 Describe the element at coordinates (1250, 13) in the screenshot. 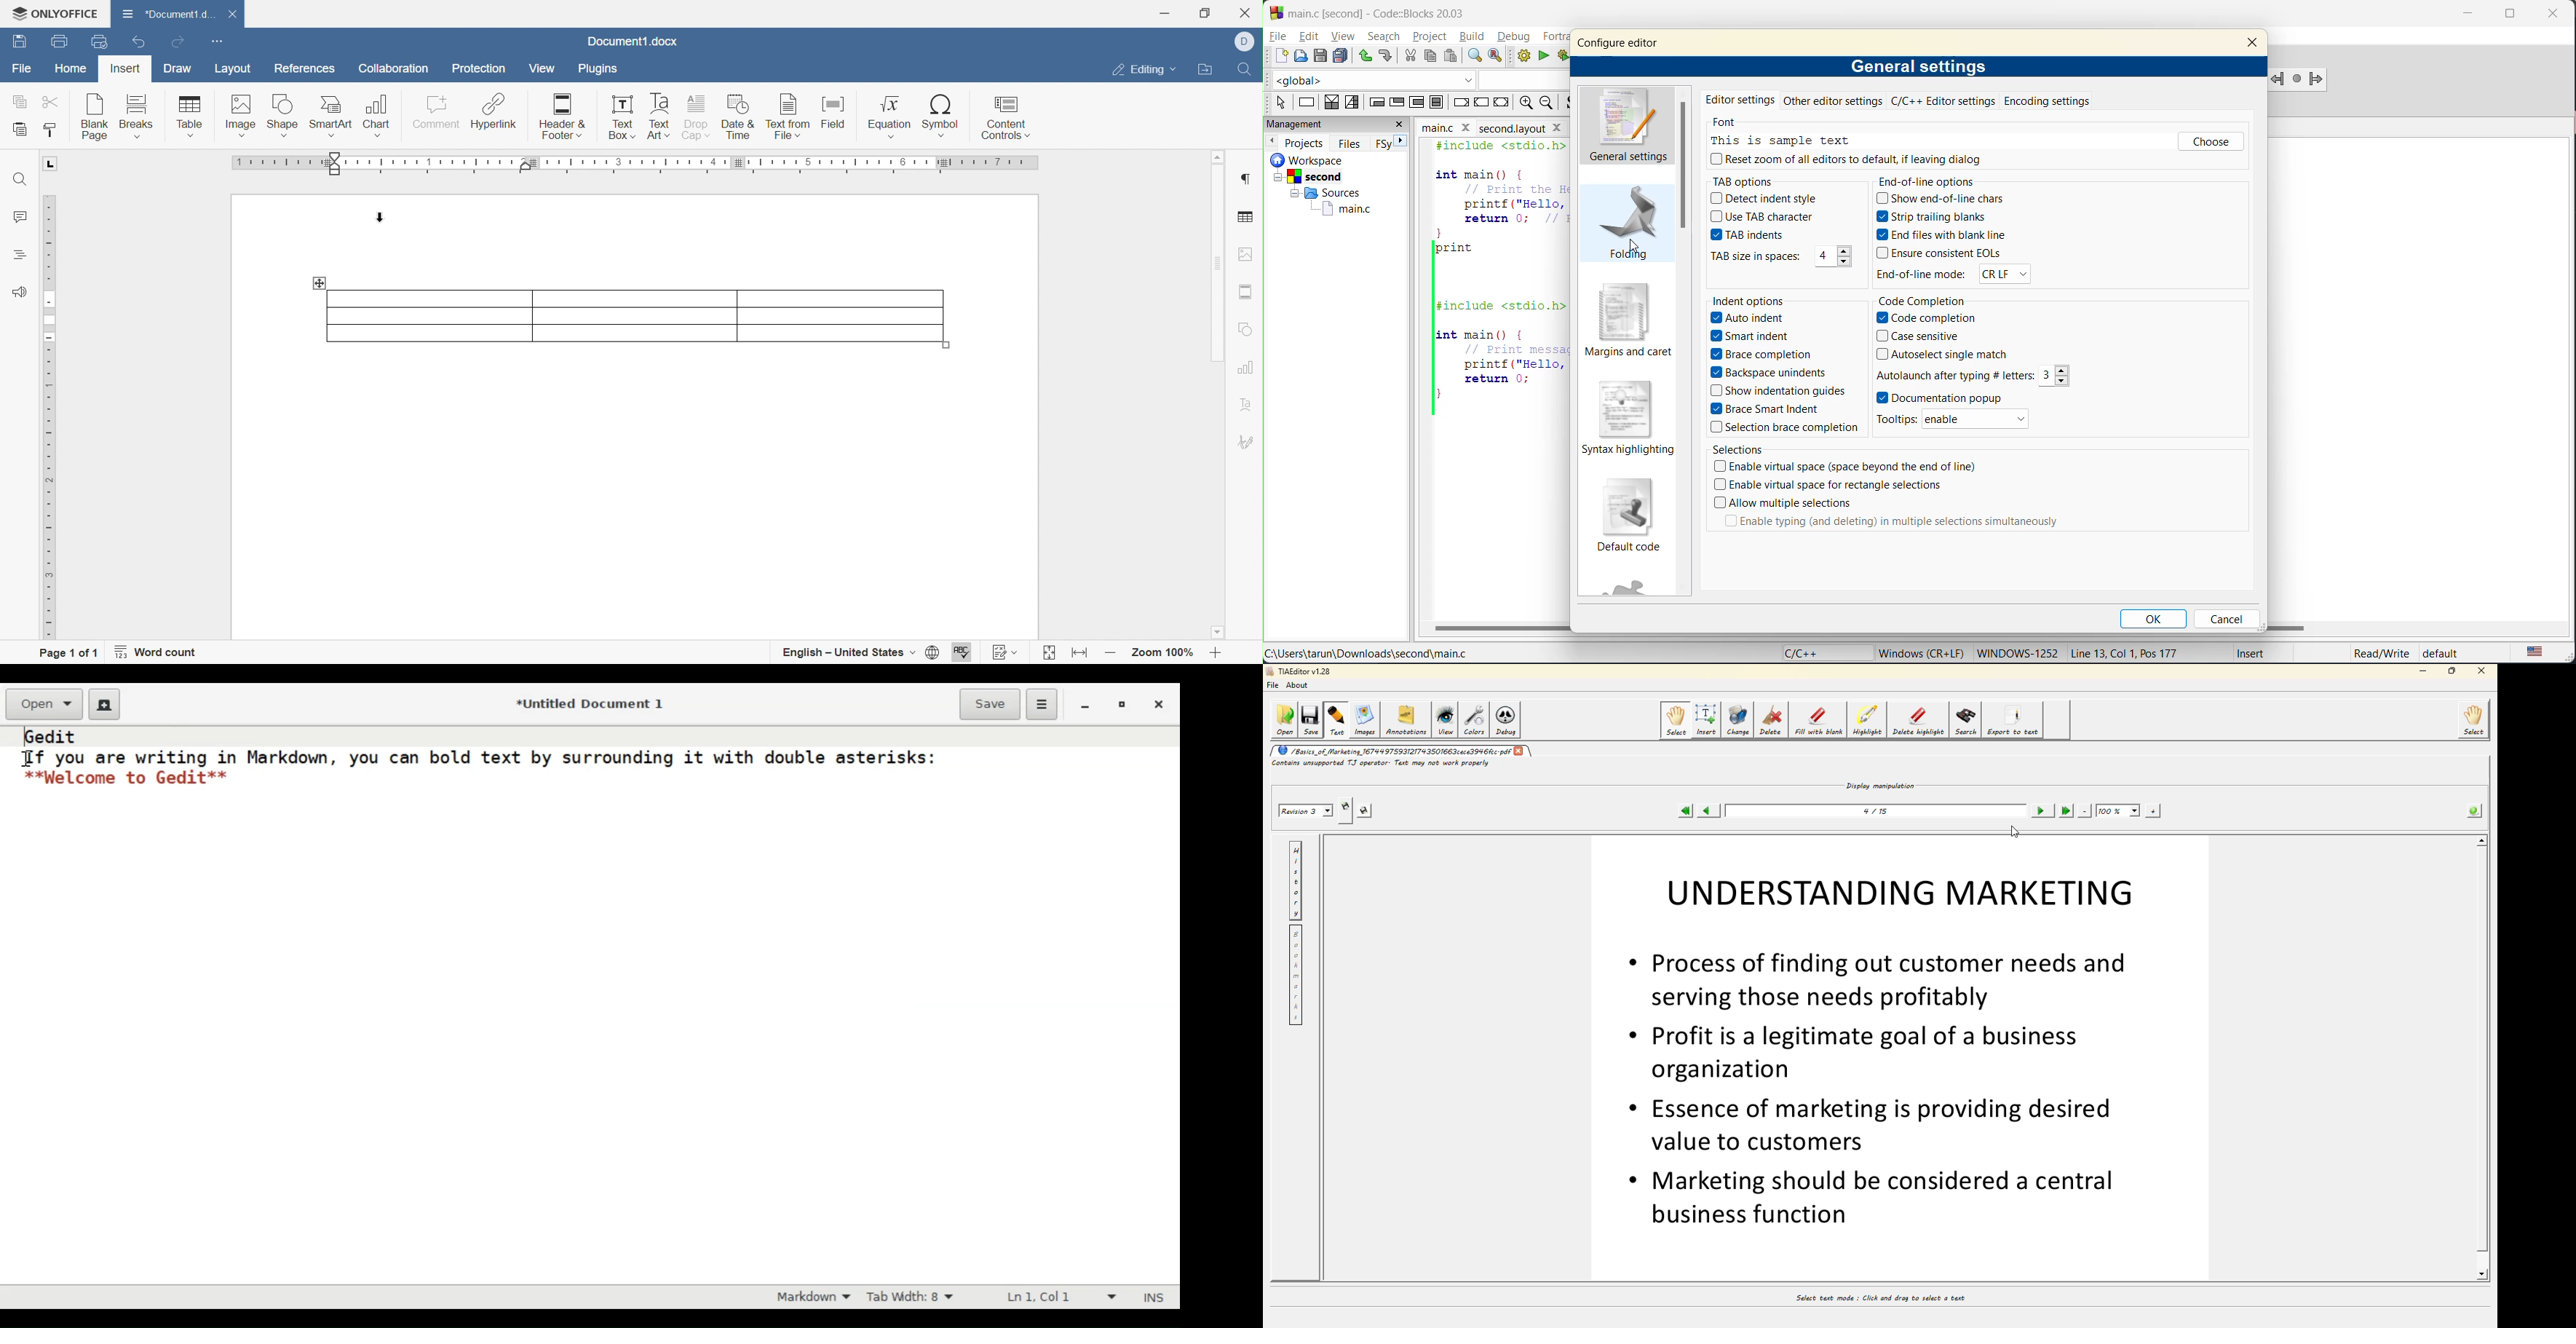

I see `Close` at that location.